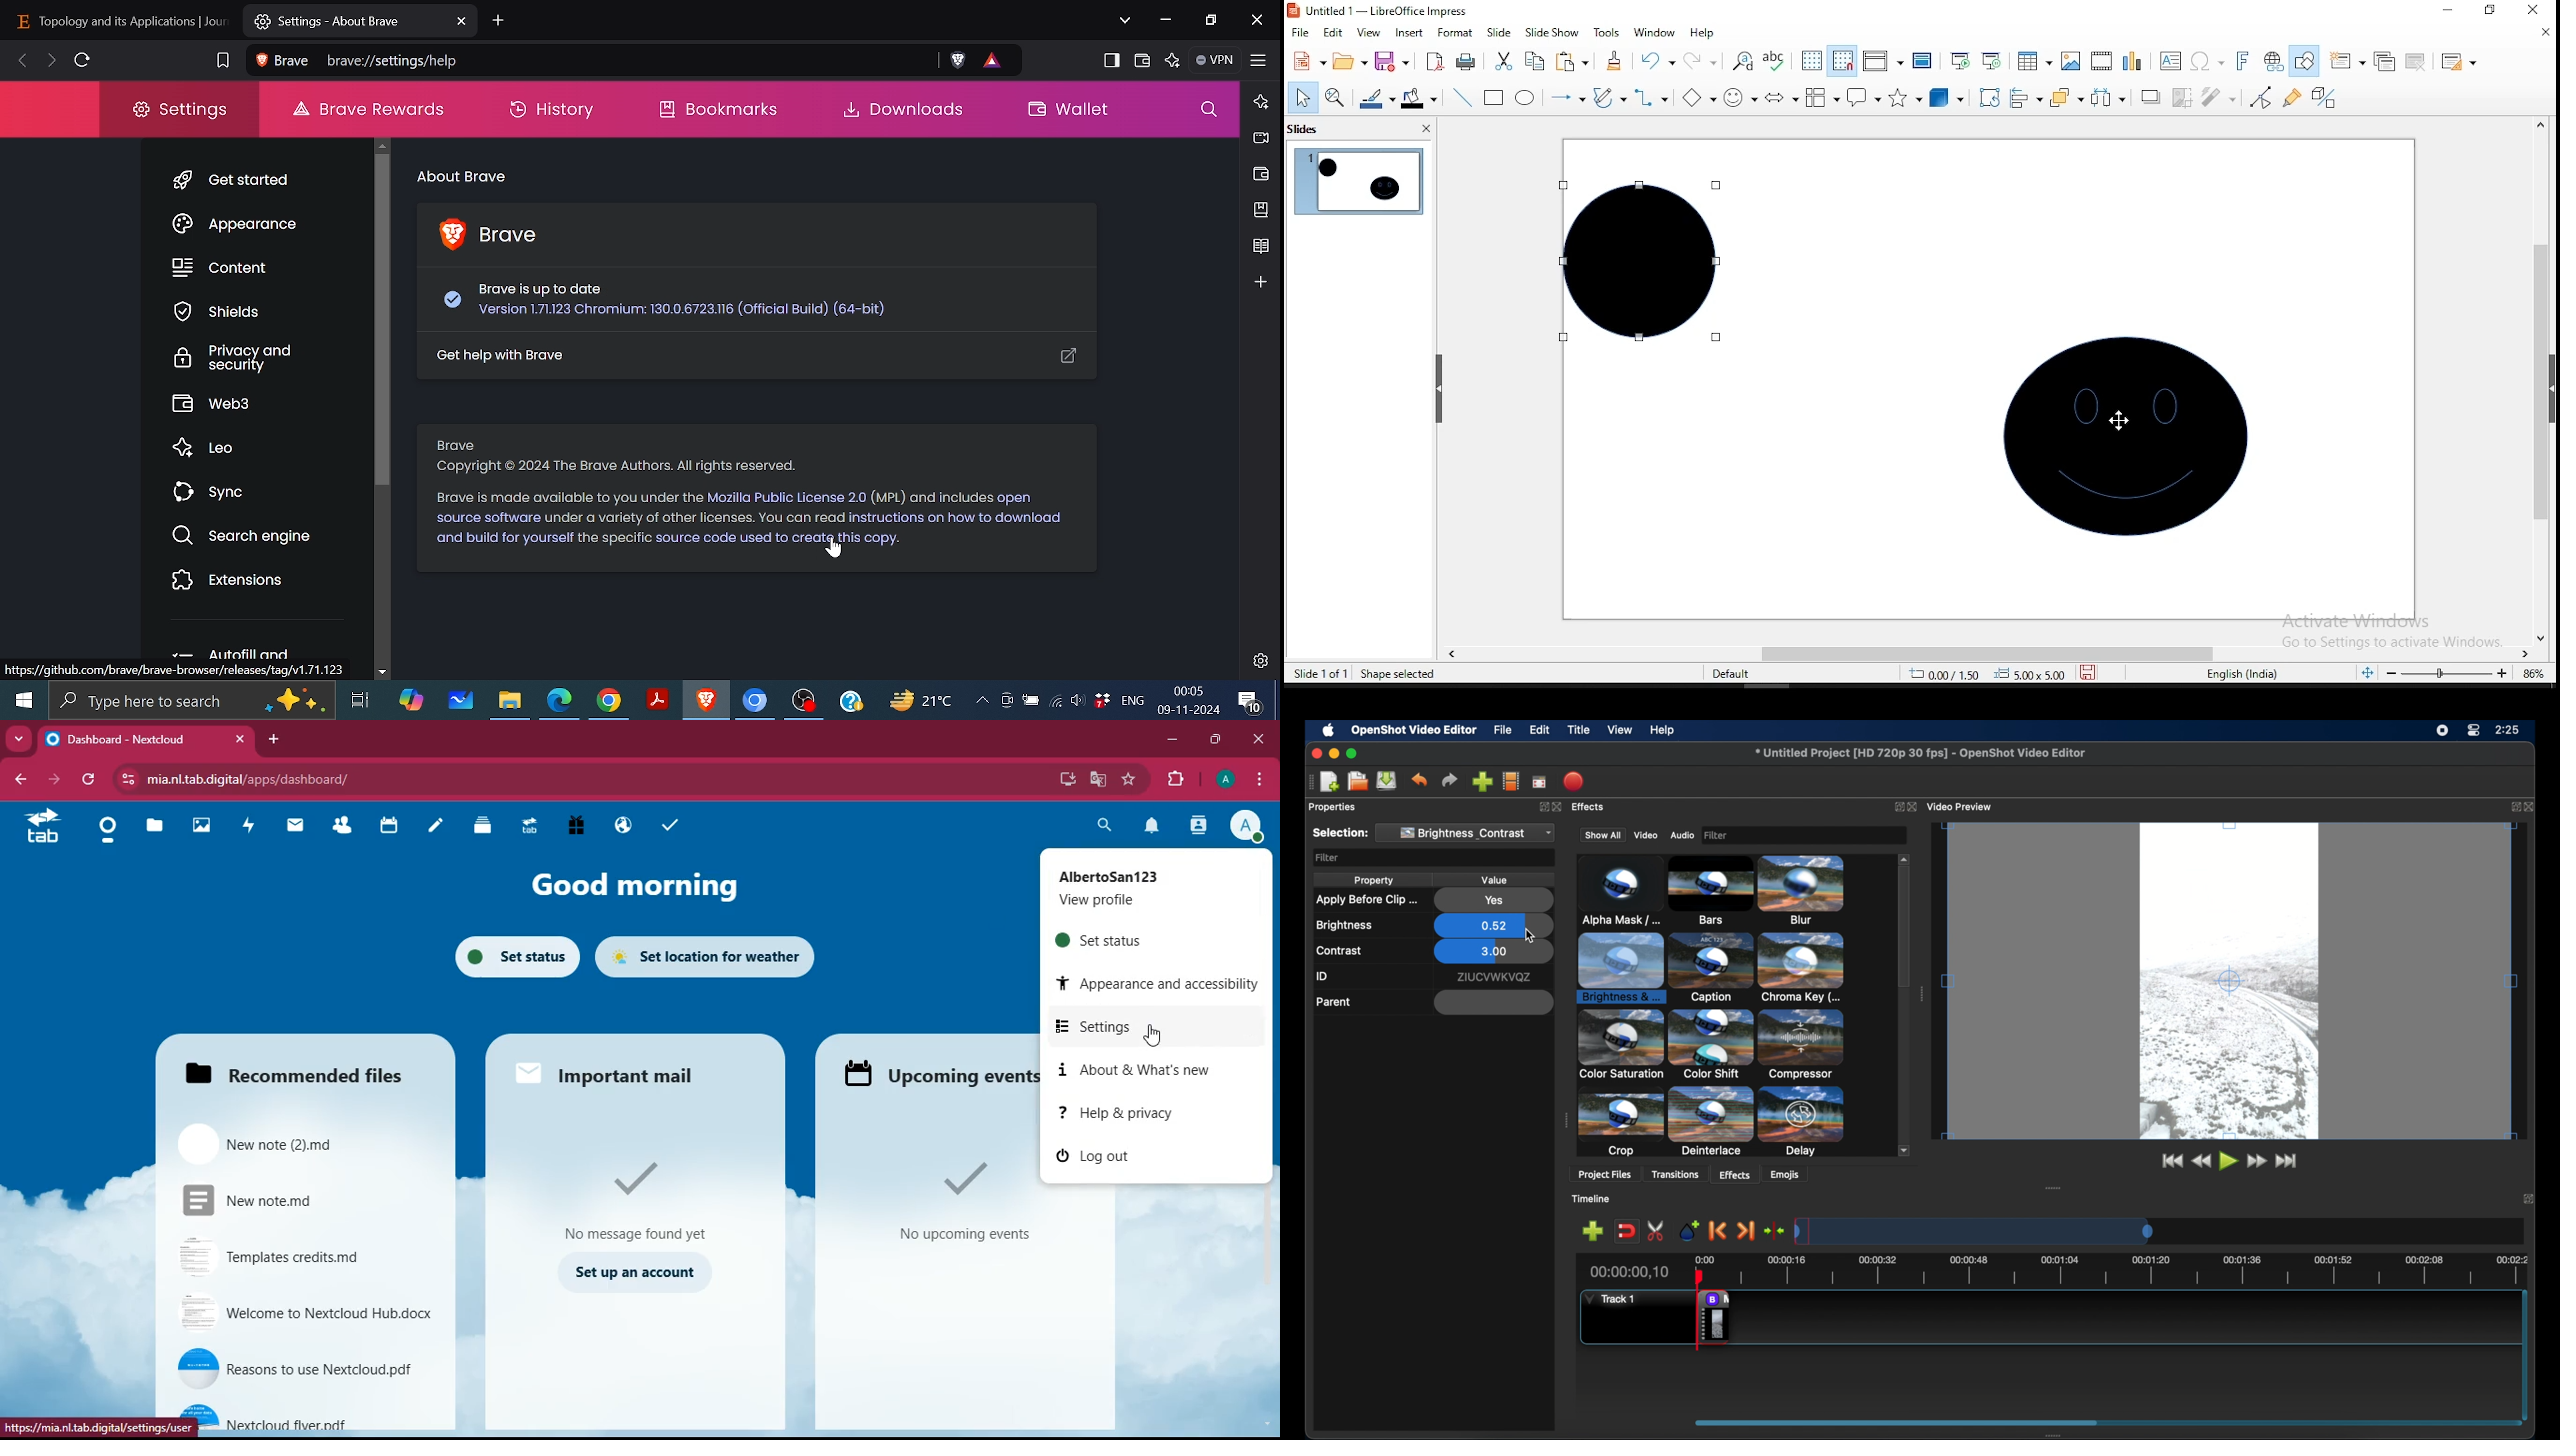  What do you see at coordinates (1593, 809) in the screenshot?
I see `effects` at bounding box center [1593, 809].